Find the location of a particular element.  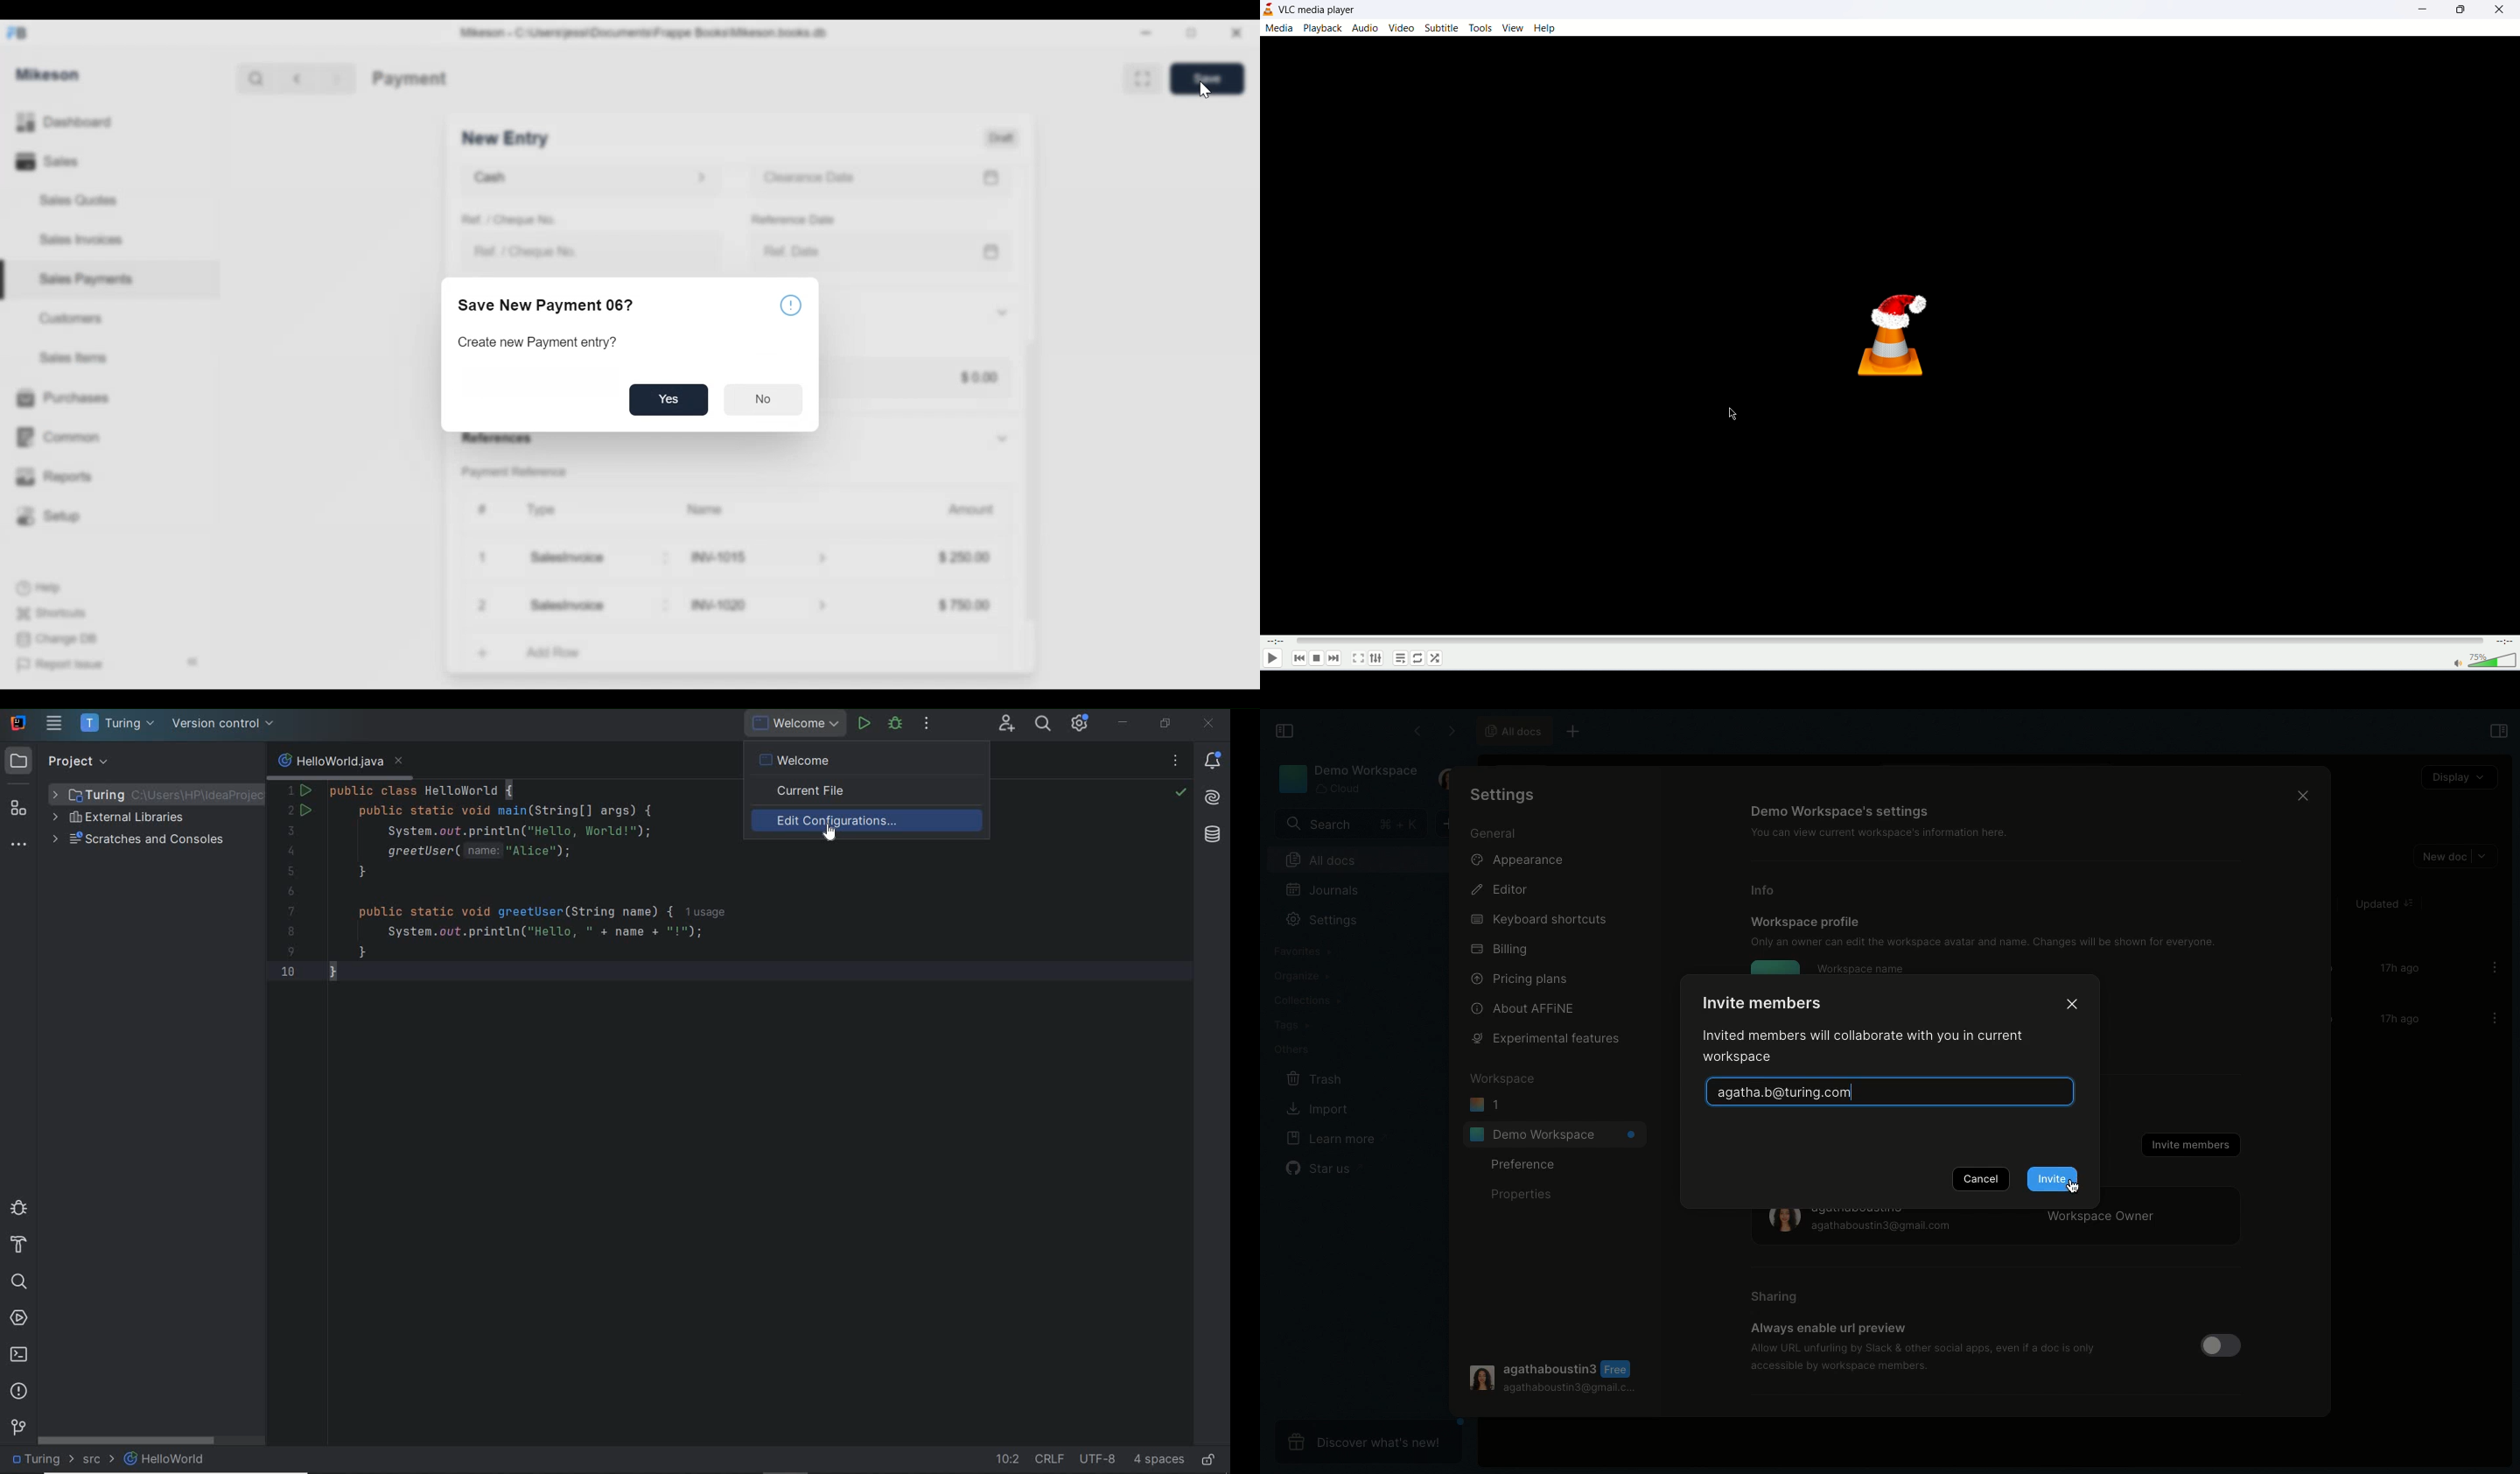

make file ready only is located at coordinates (1209, 1461).